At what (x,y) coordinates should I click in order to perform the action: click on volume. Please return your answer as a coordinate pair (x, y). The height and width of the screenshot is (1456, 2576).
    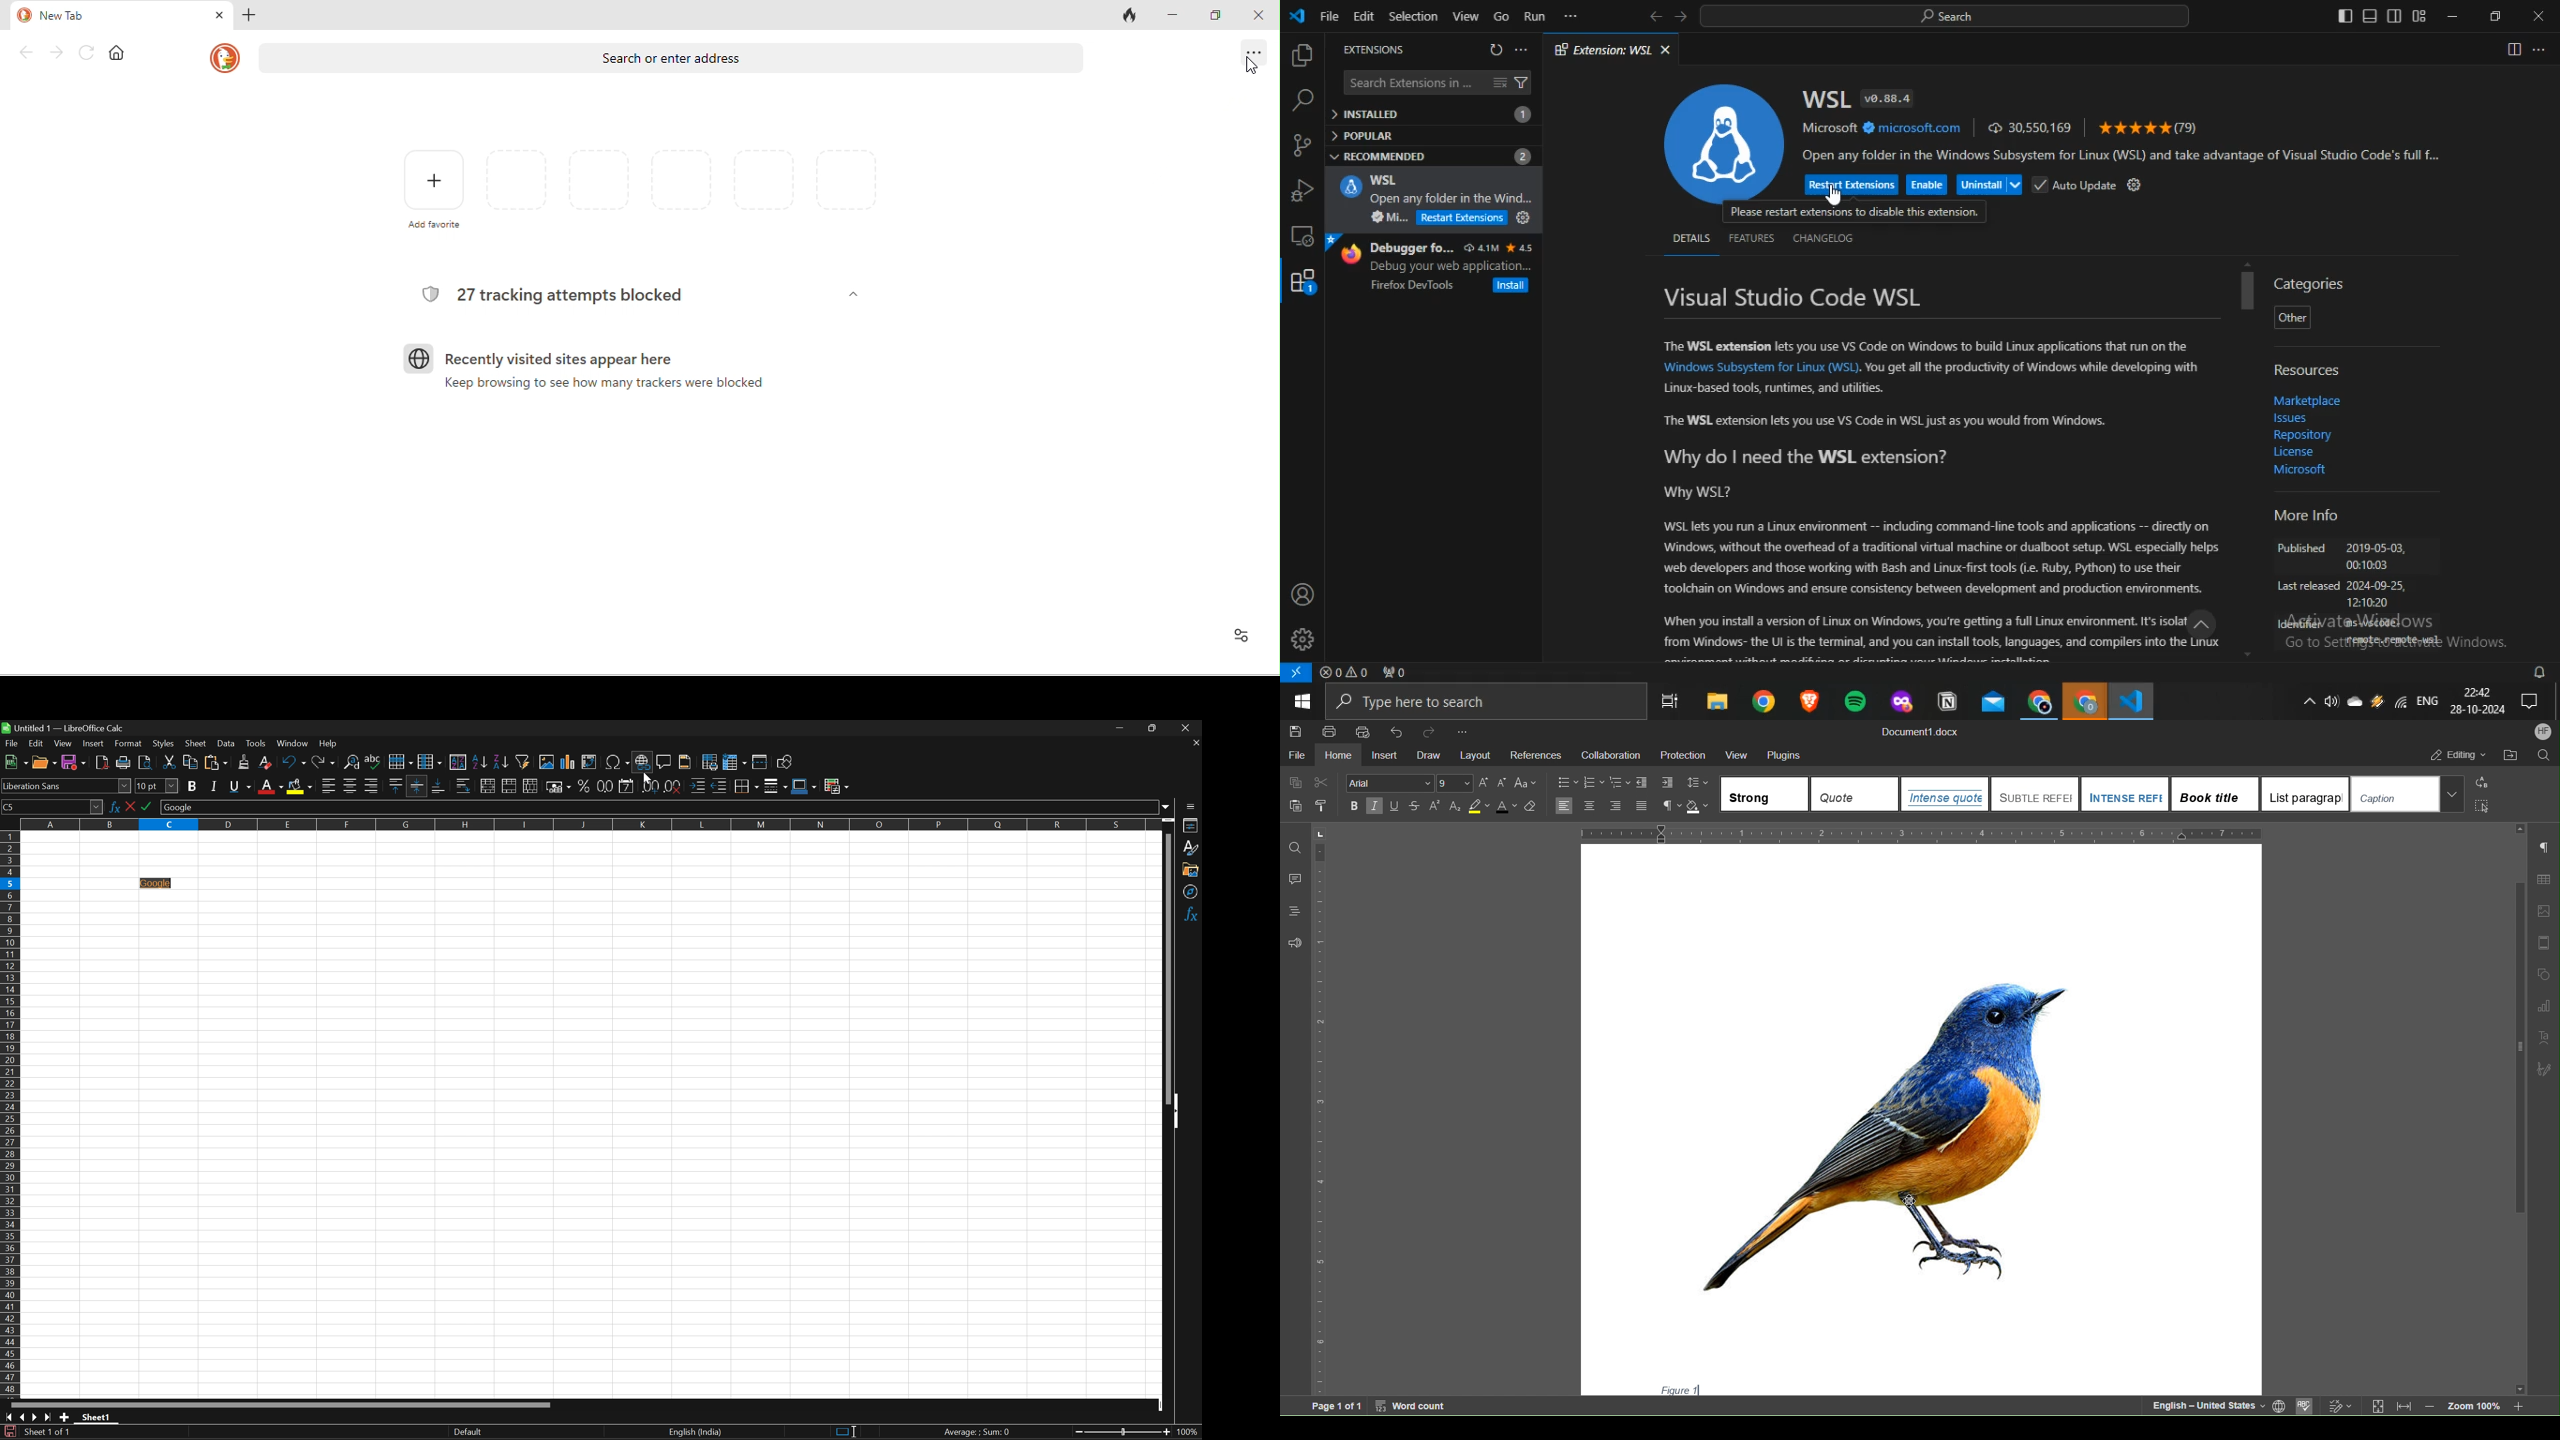
    Looking at the image, I should click on (2331, 701).